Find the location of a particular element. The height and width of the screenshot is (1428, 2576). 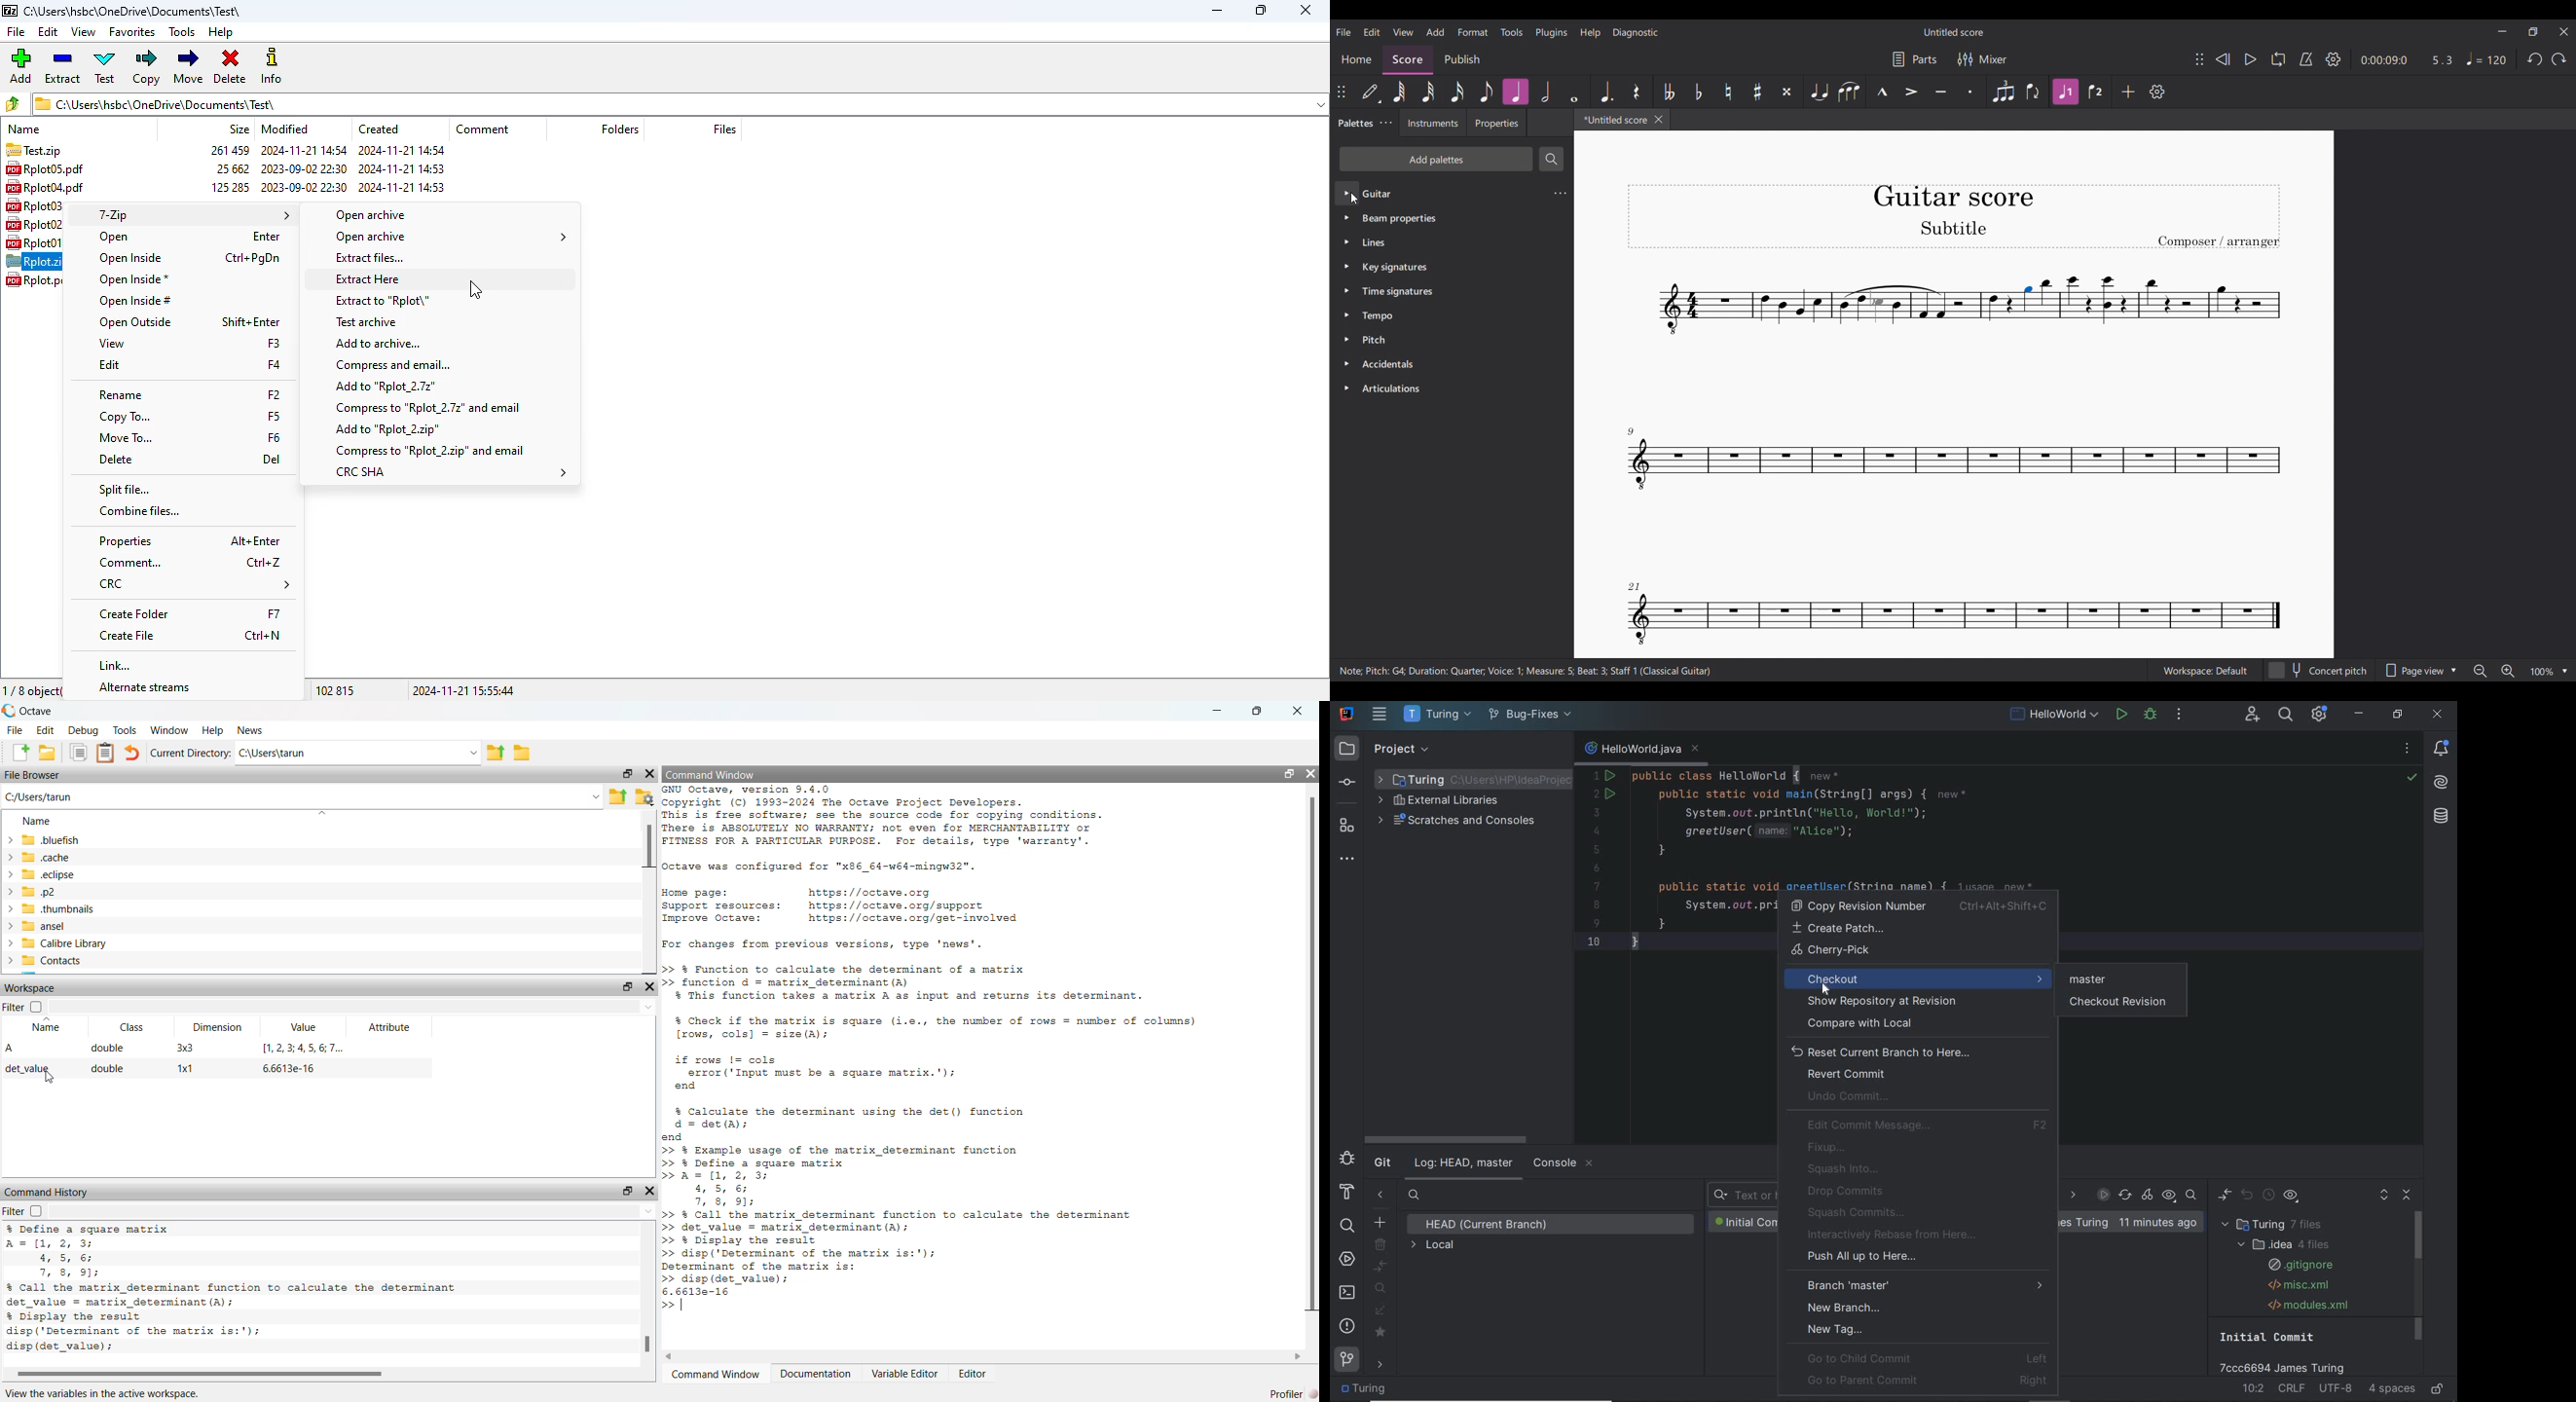

scrollbar is located at coordinates (2420, 1277).